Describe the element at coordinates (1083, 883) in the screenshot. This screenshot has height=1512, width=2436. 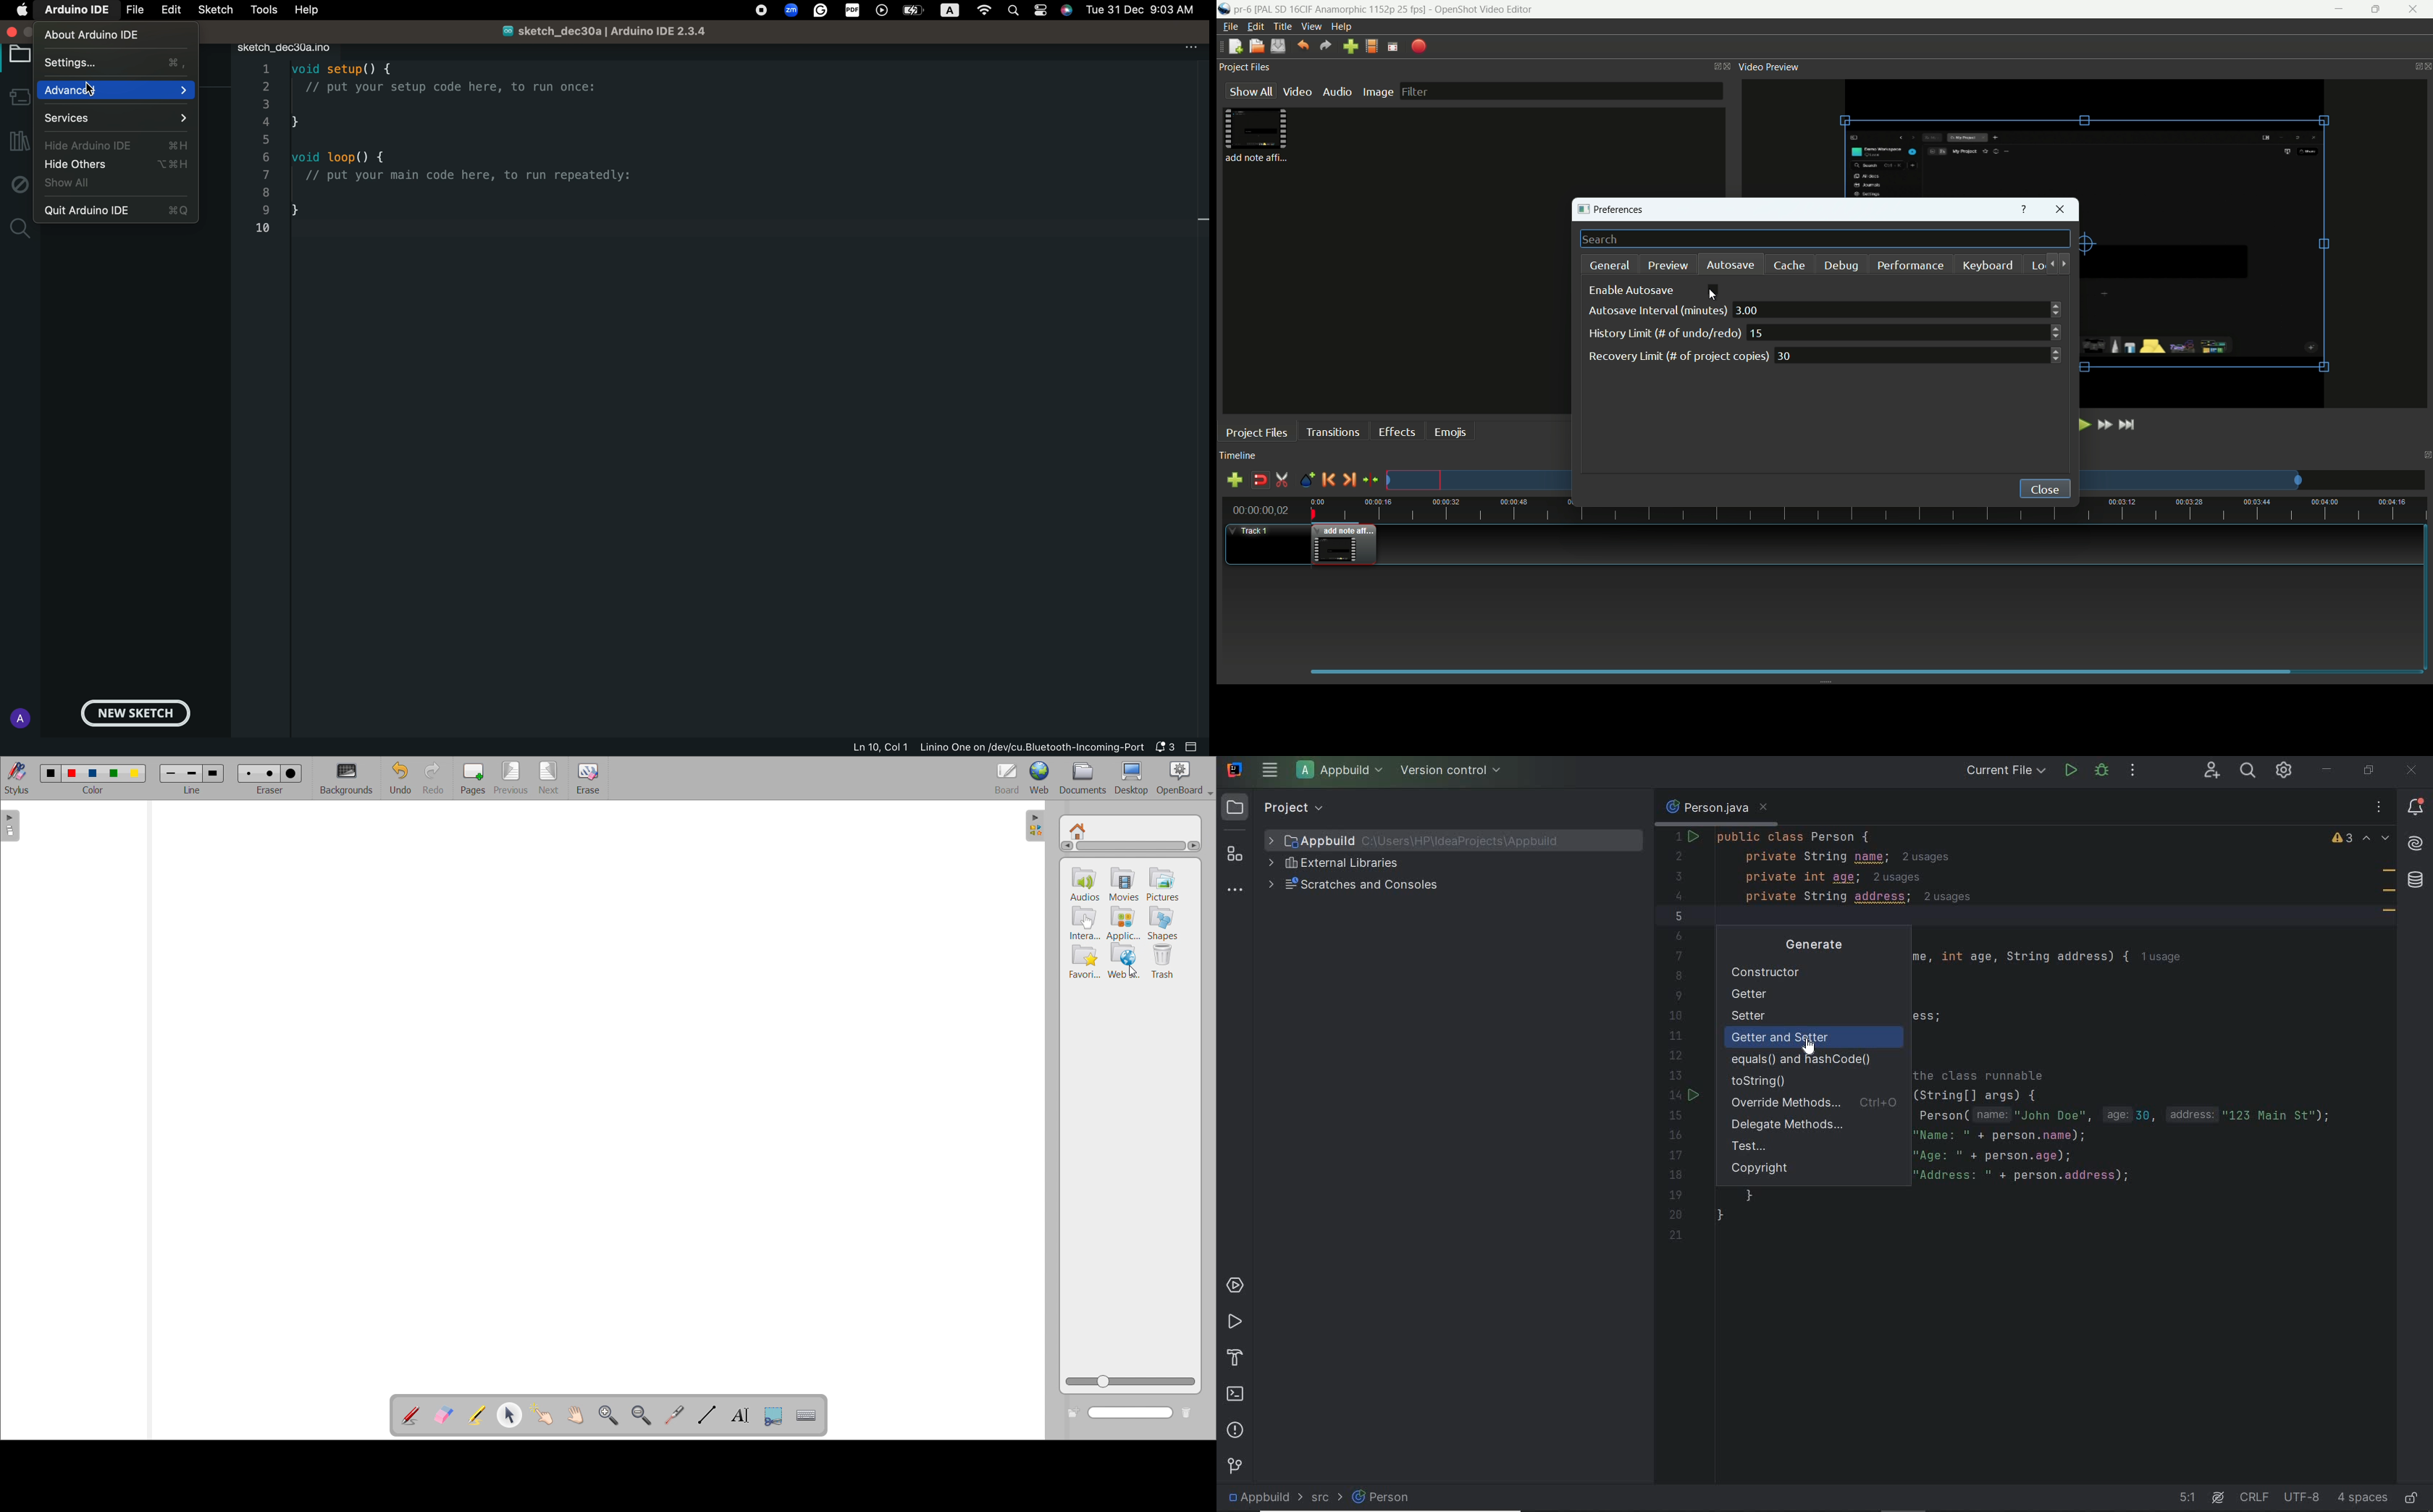
I see `audios` at that location.